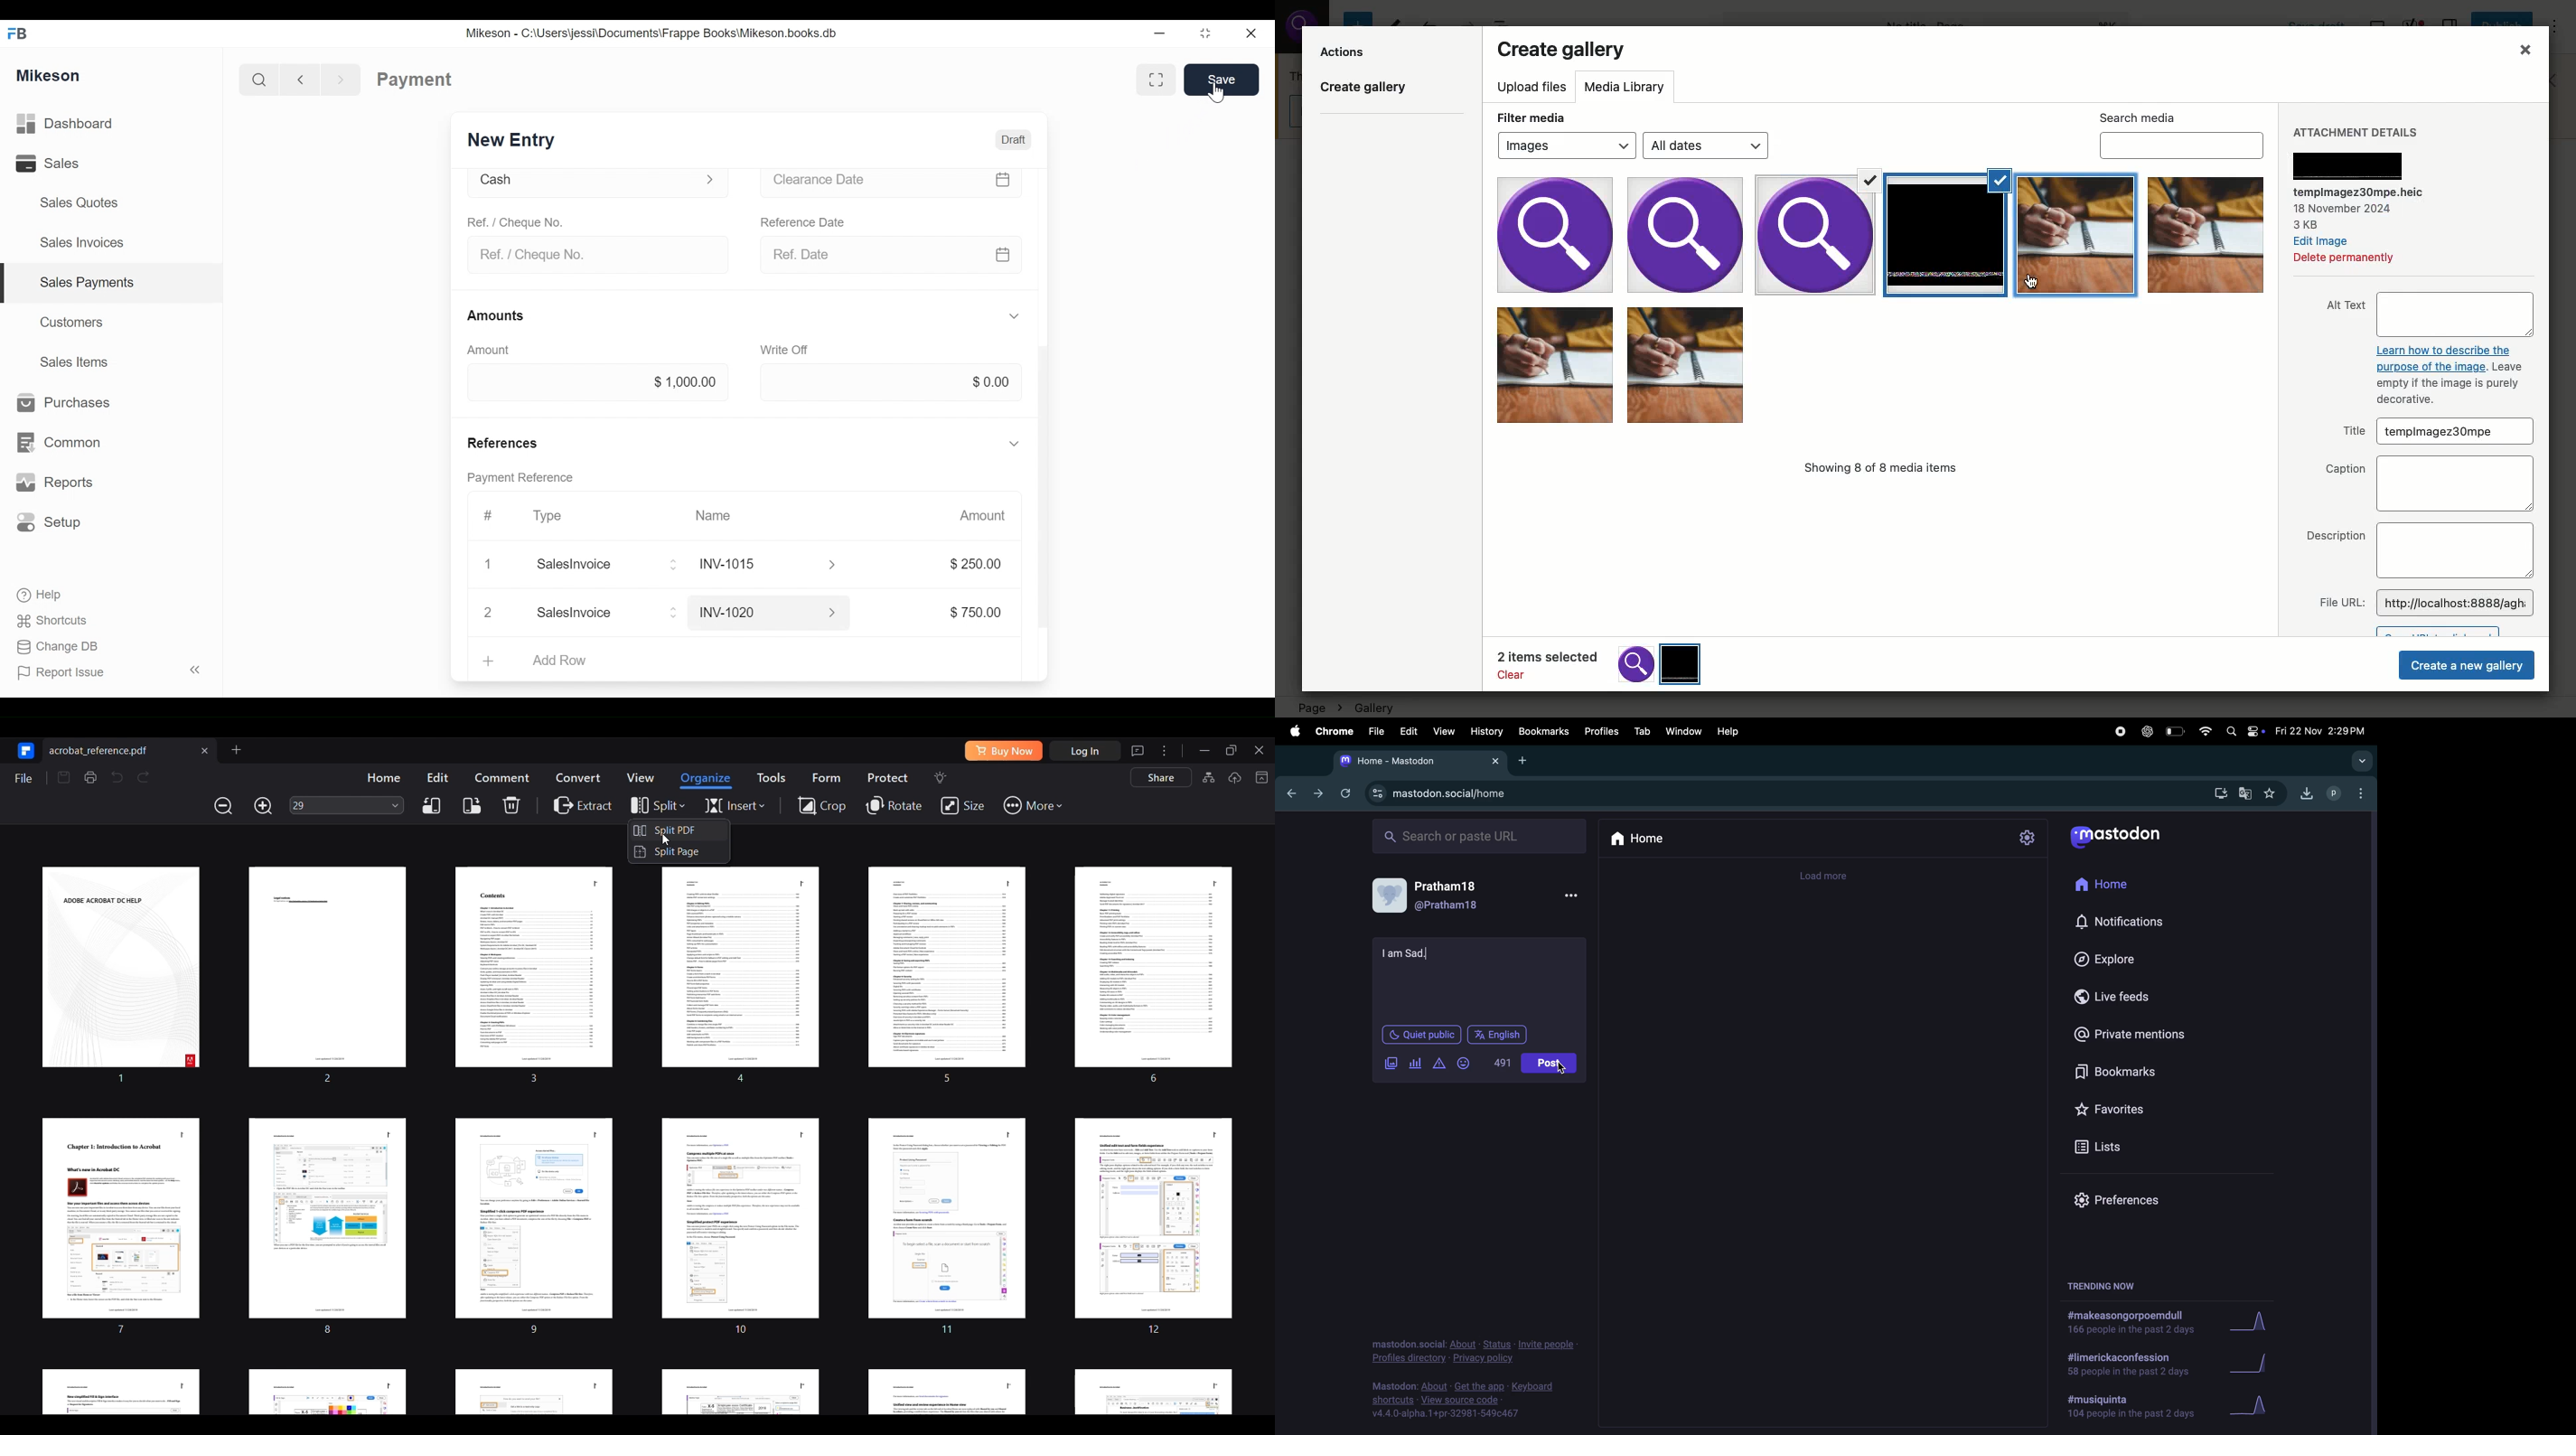  Describe the element at coordinates (57, 483) in the screenshot. I see `Reports` at that location.